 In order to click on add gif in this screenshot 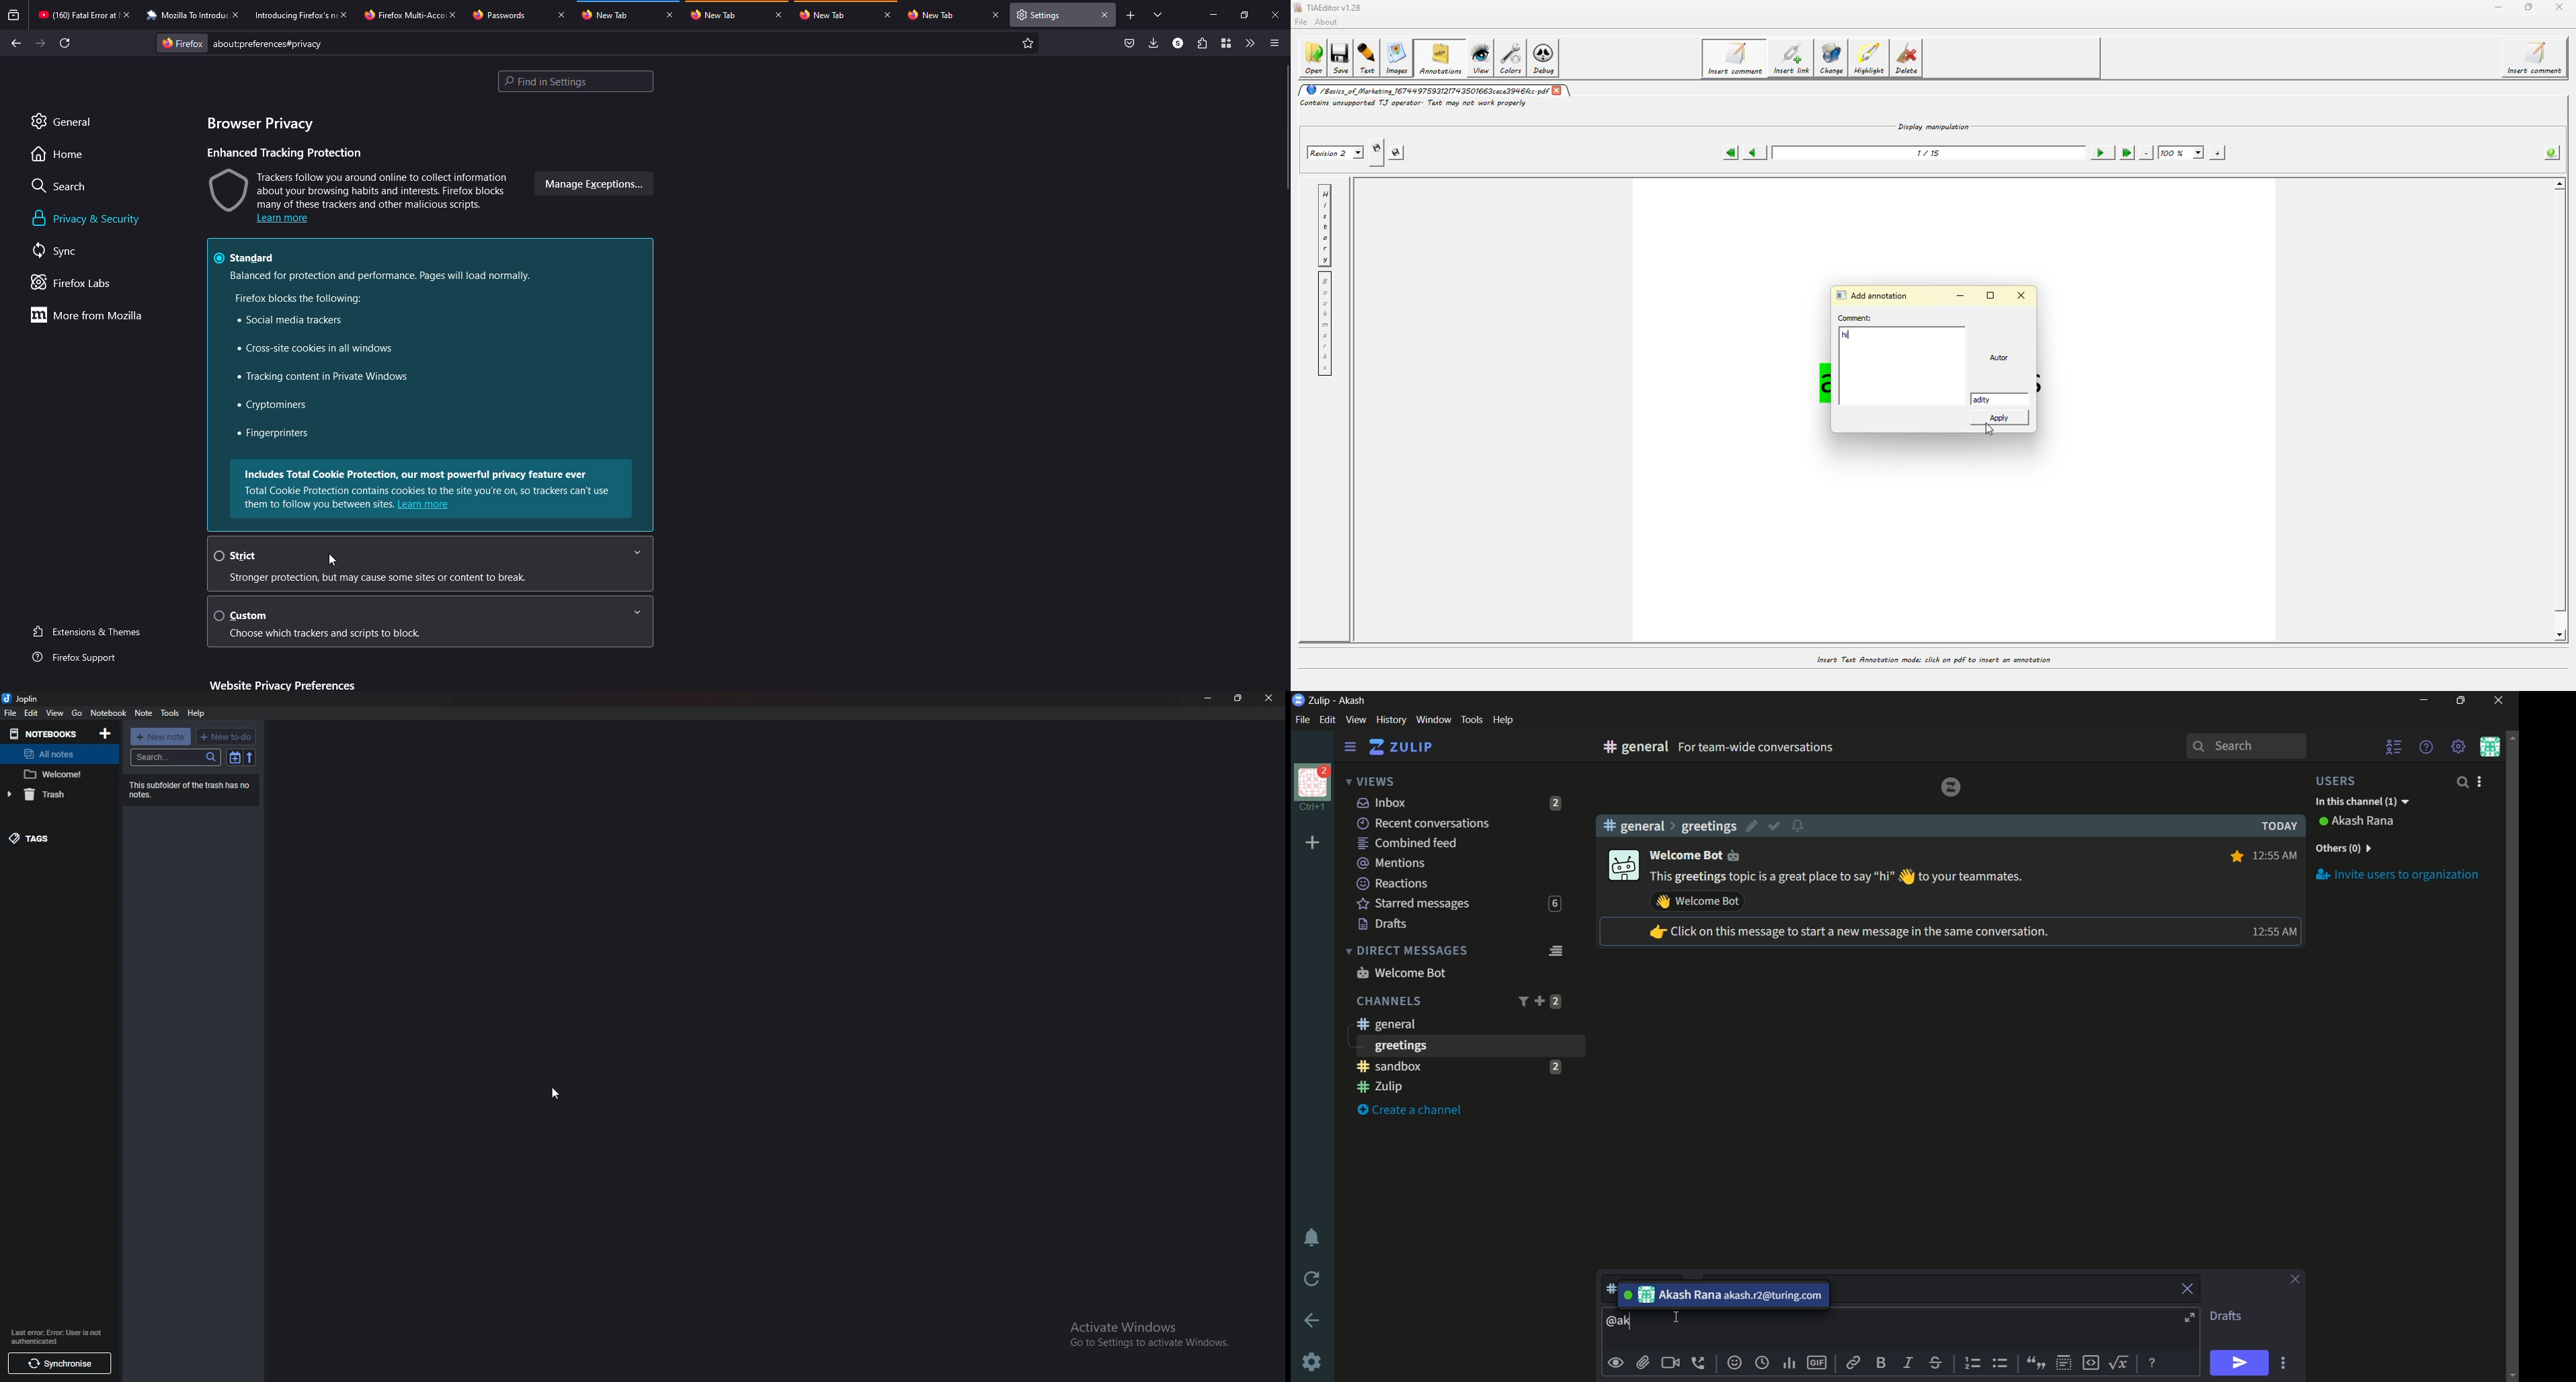, I will do `click(1816, 1363)`.